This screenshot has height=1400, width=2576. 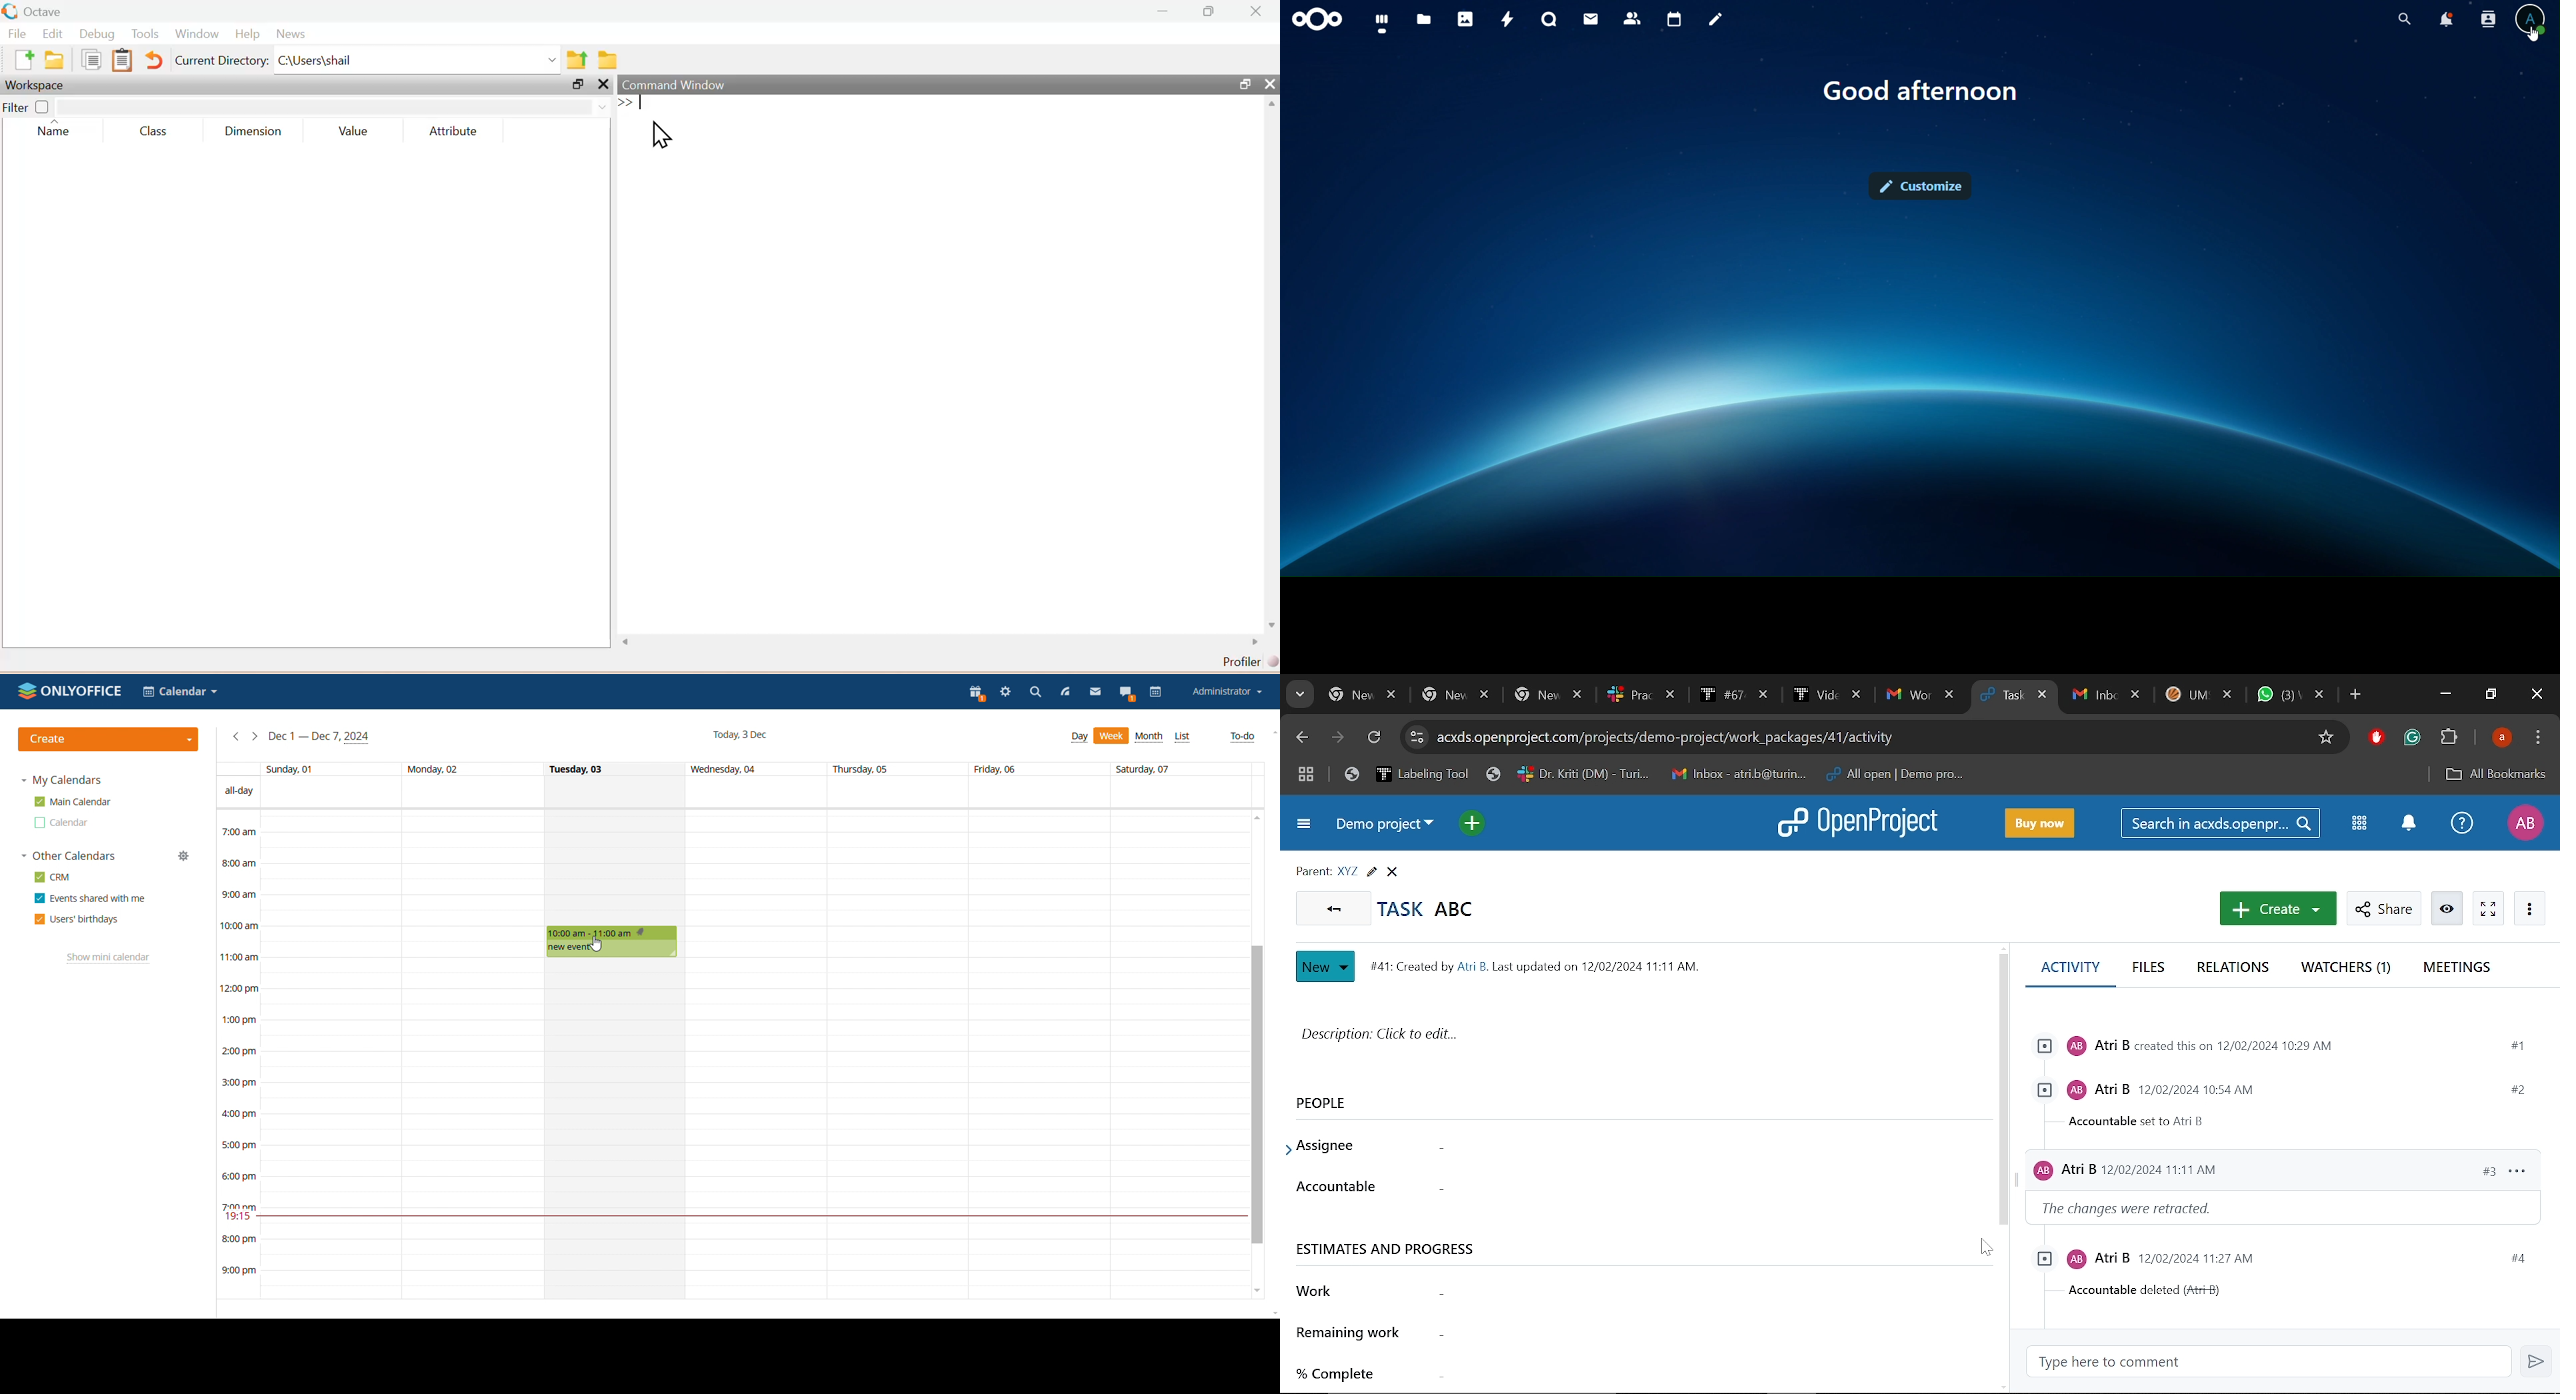 What do you see at coordinates (1714, 20) in the screenshot?
I see `notes` at bounding box center [1714, 20].